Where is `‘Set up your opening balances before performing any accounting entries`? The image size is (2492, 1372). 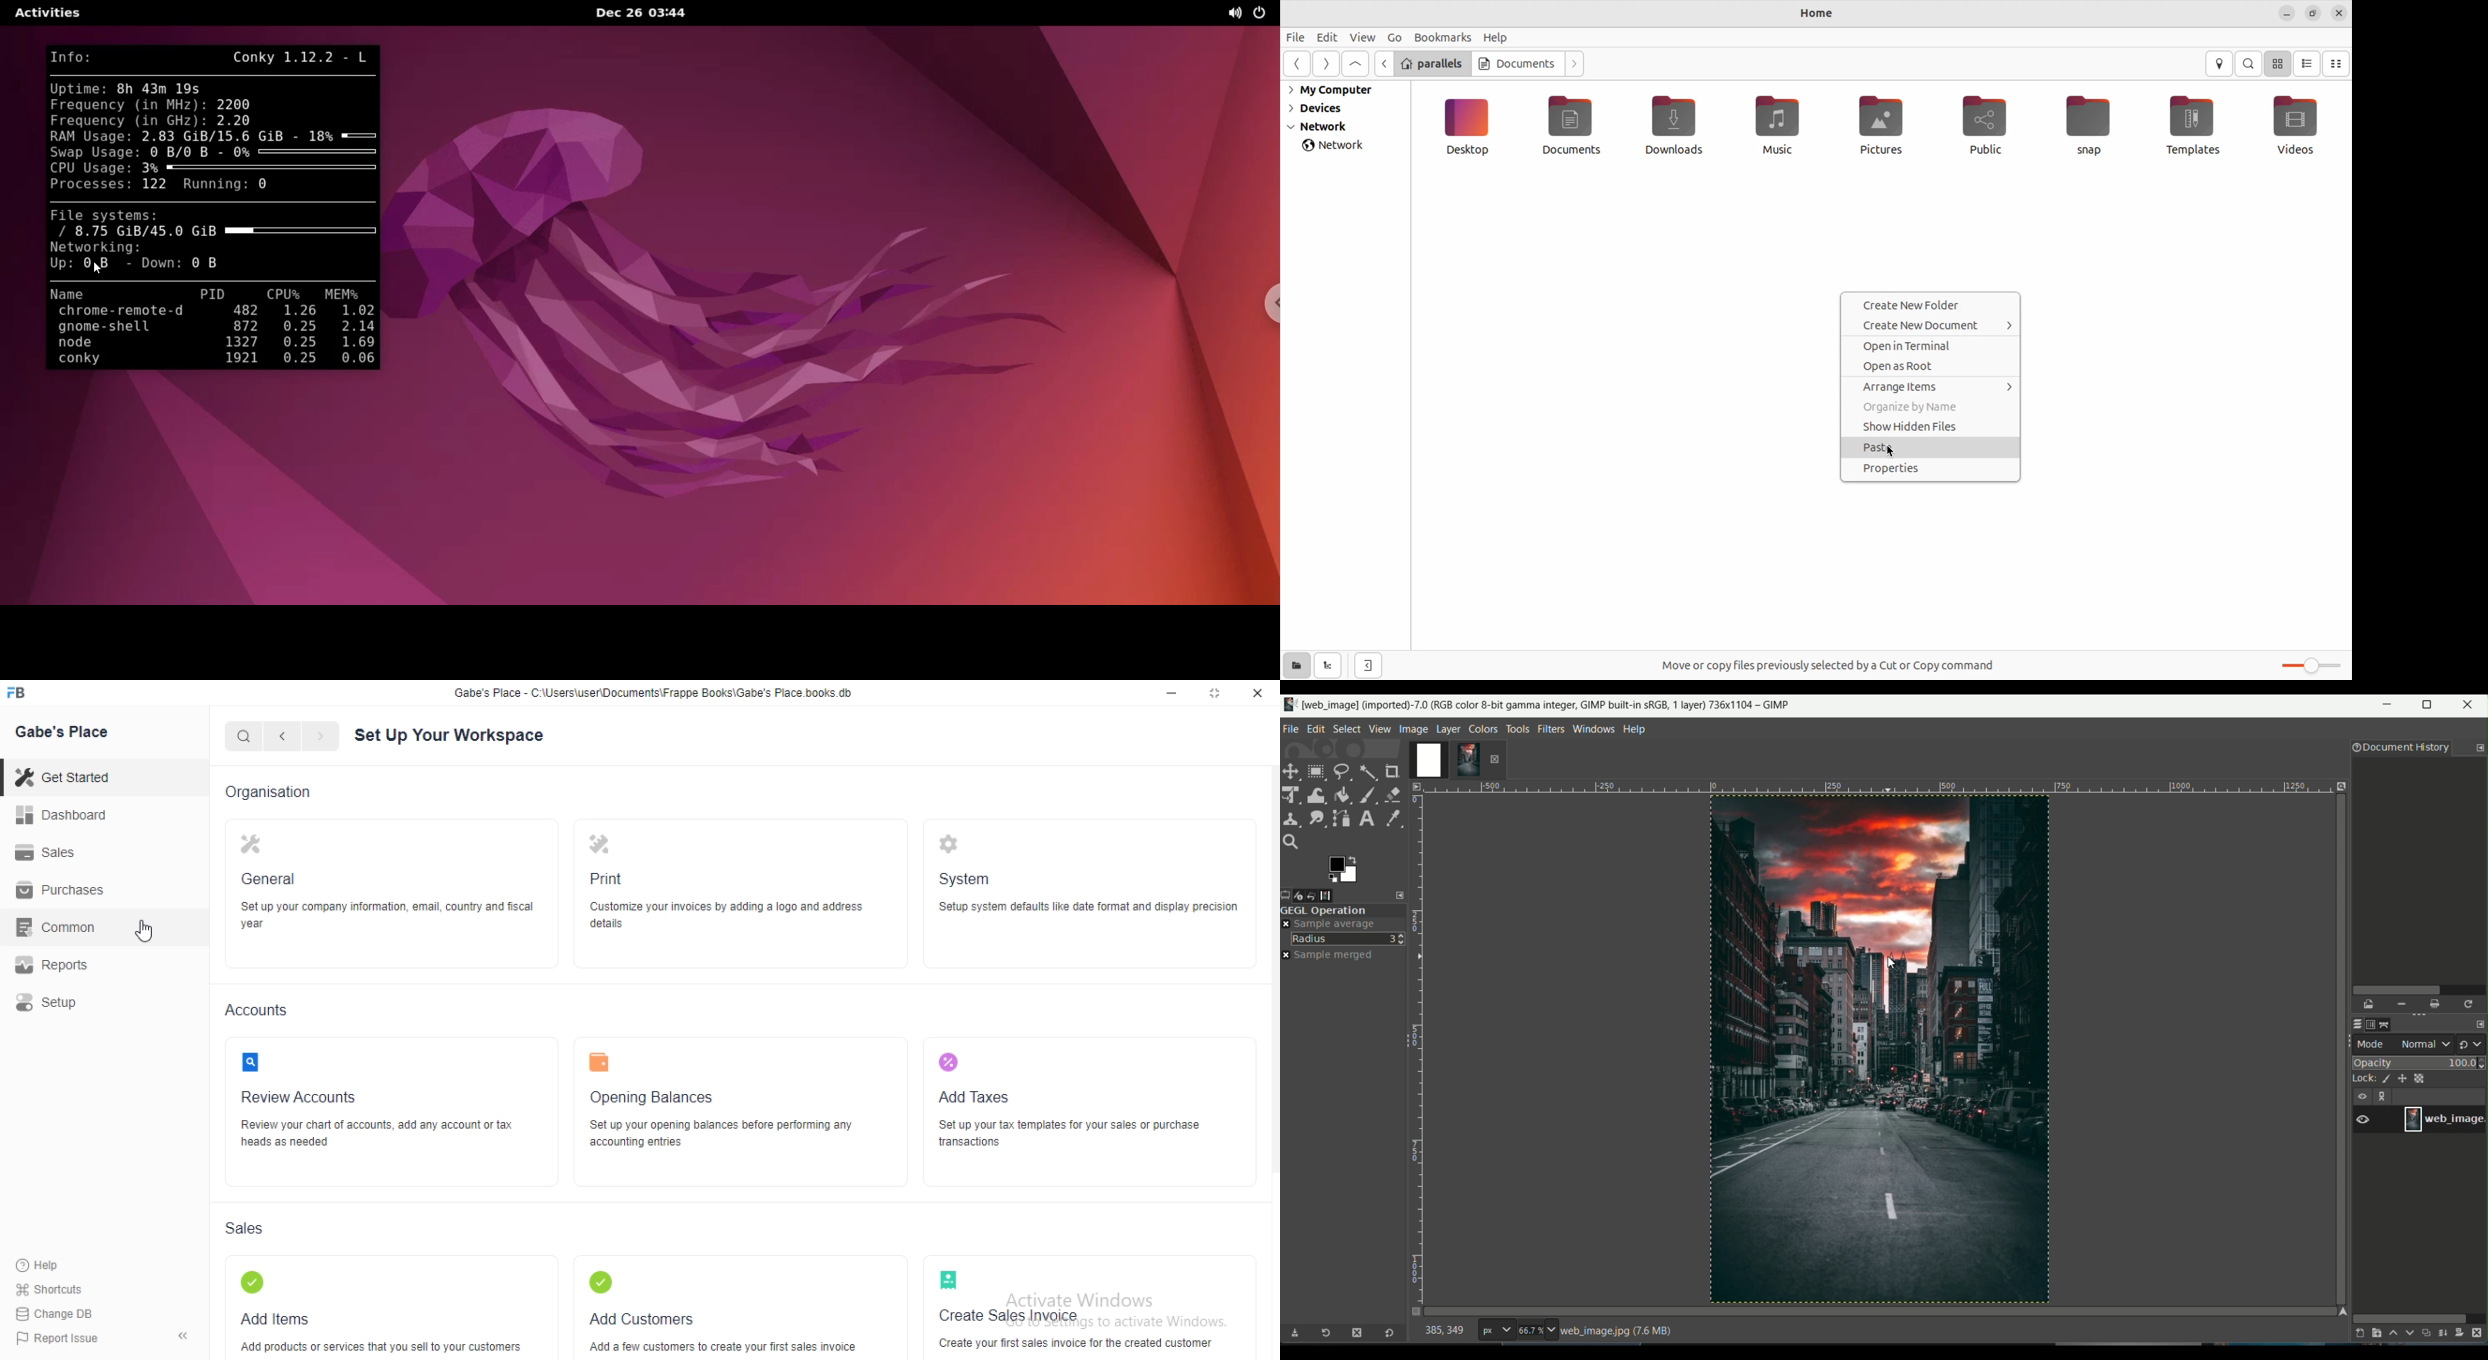 ‘Set up your opening balances before performing any accounting entries is located at coordinates (726, 1134).